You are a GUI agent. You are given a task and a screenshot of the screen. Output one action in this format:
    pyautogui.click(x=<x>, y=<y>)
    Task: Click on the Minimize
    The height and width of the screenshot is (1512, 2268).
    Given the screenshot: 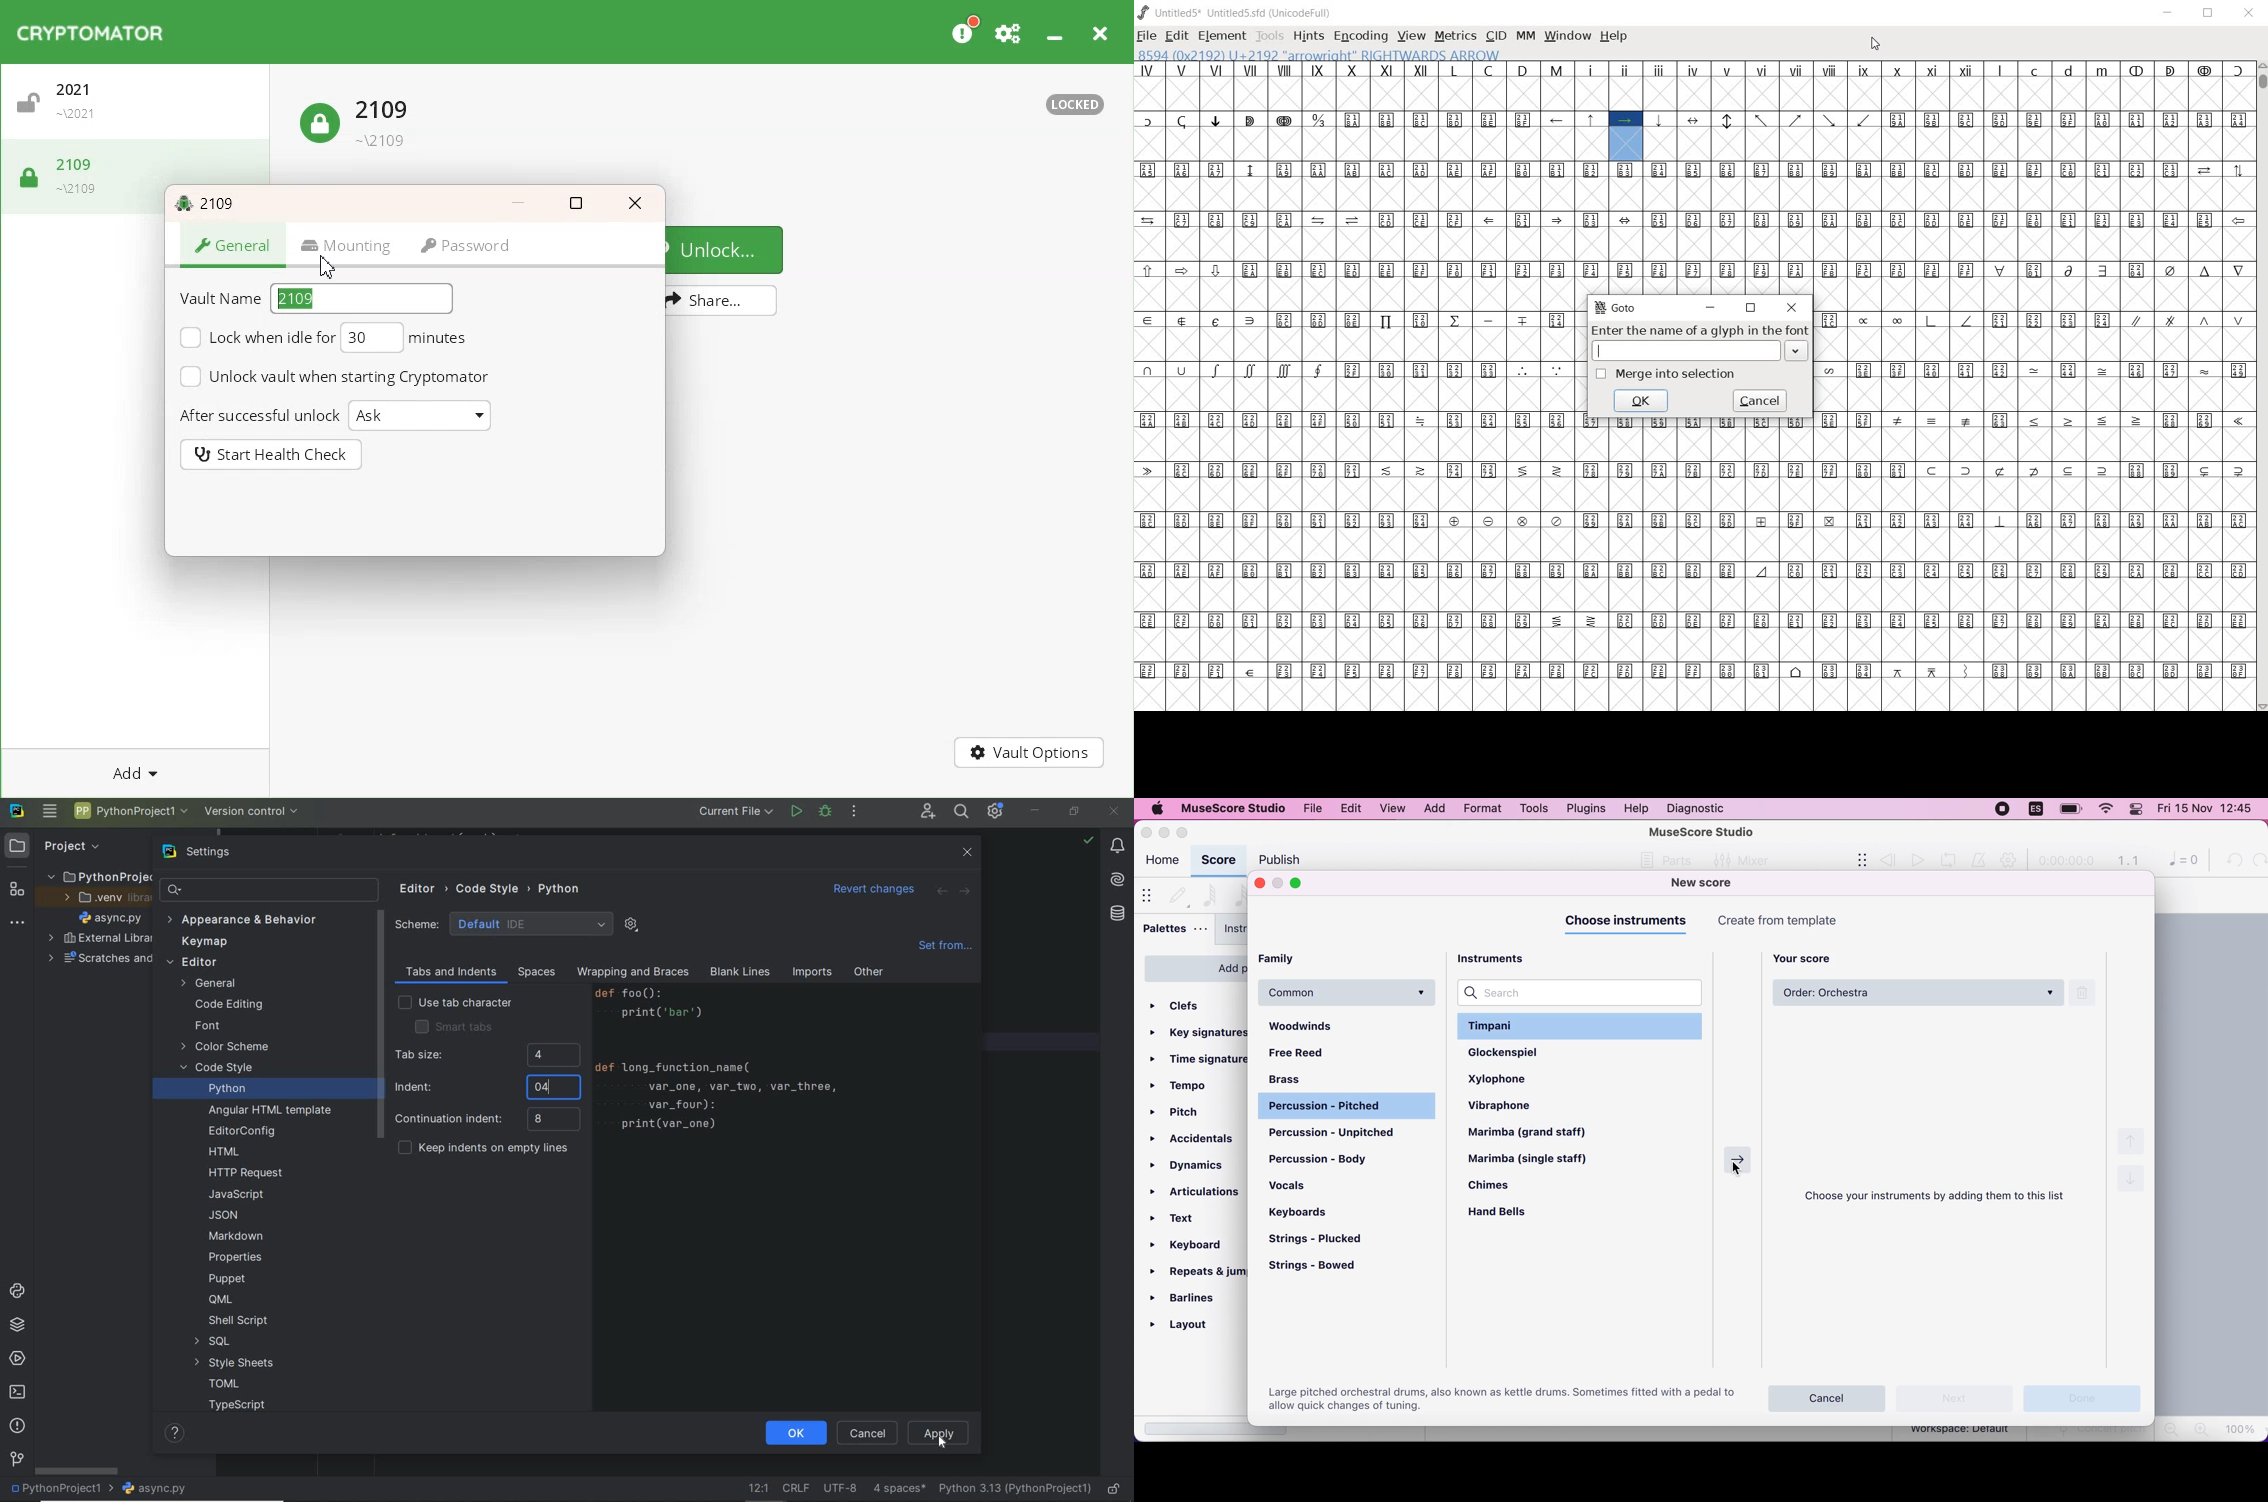 What is the action you would take?
    pyautogui.click(x=1057, y=32)
    